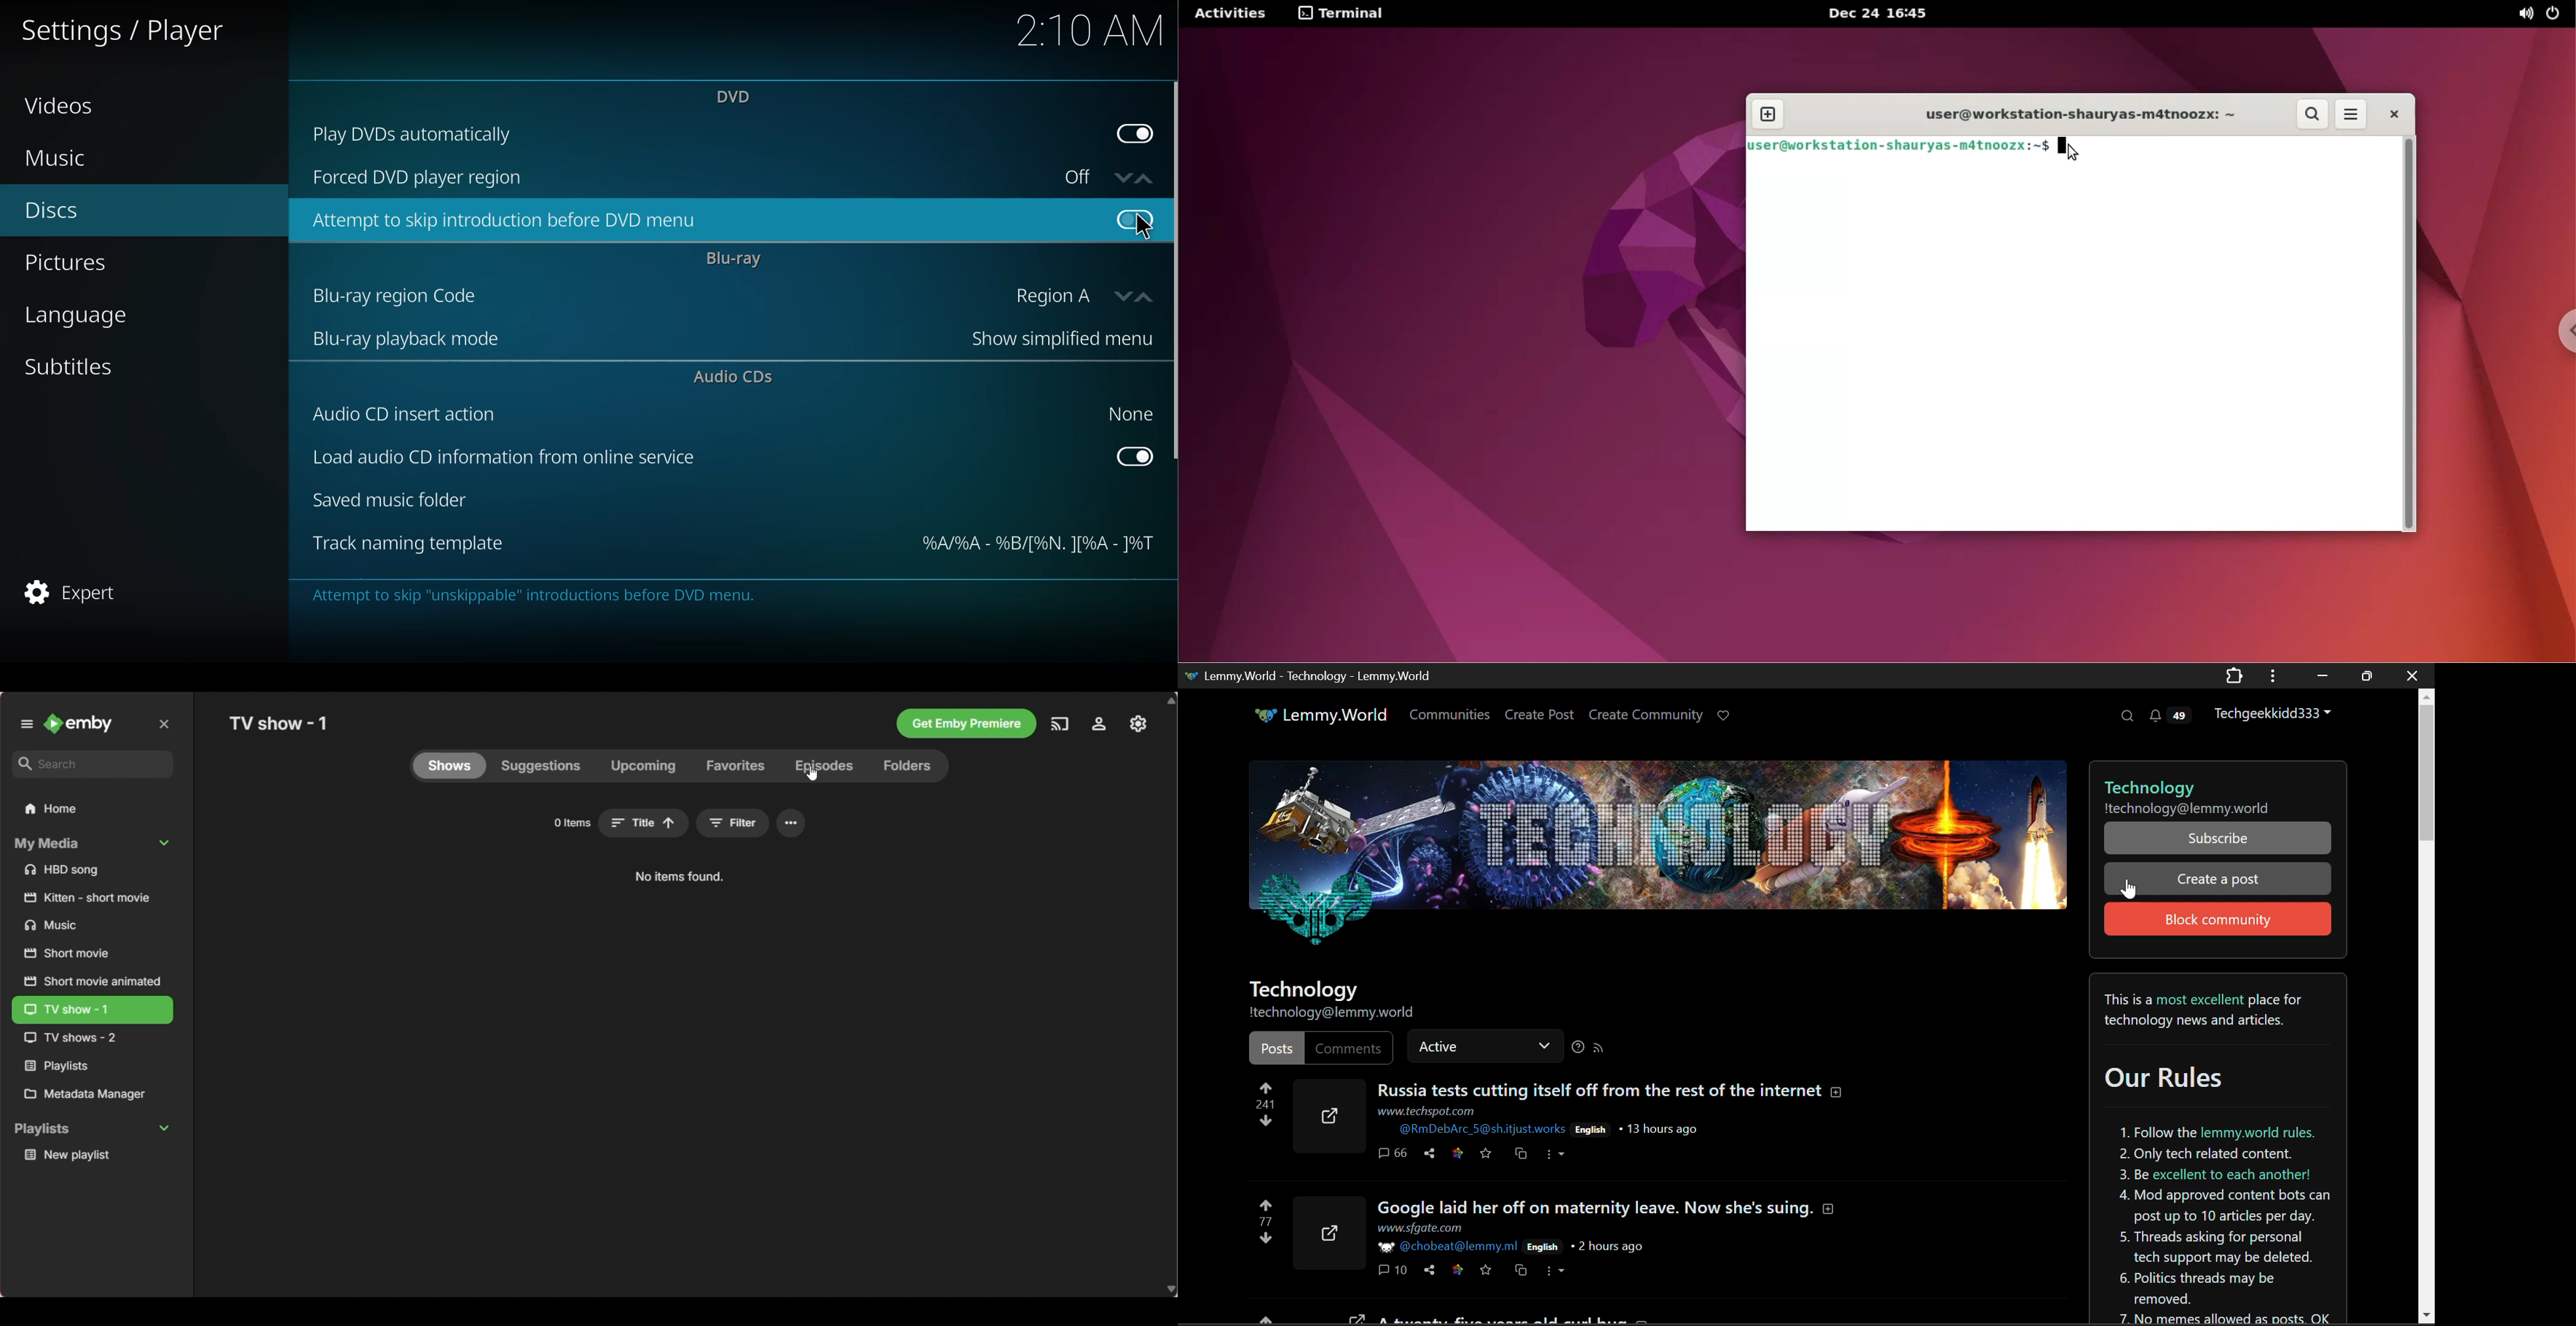  Describe the element at coordinates (125, 29) in the screenshot. I see `settings player` at that location.